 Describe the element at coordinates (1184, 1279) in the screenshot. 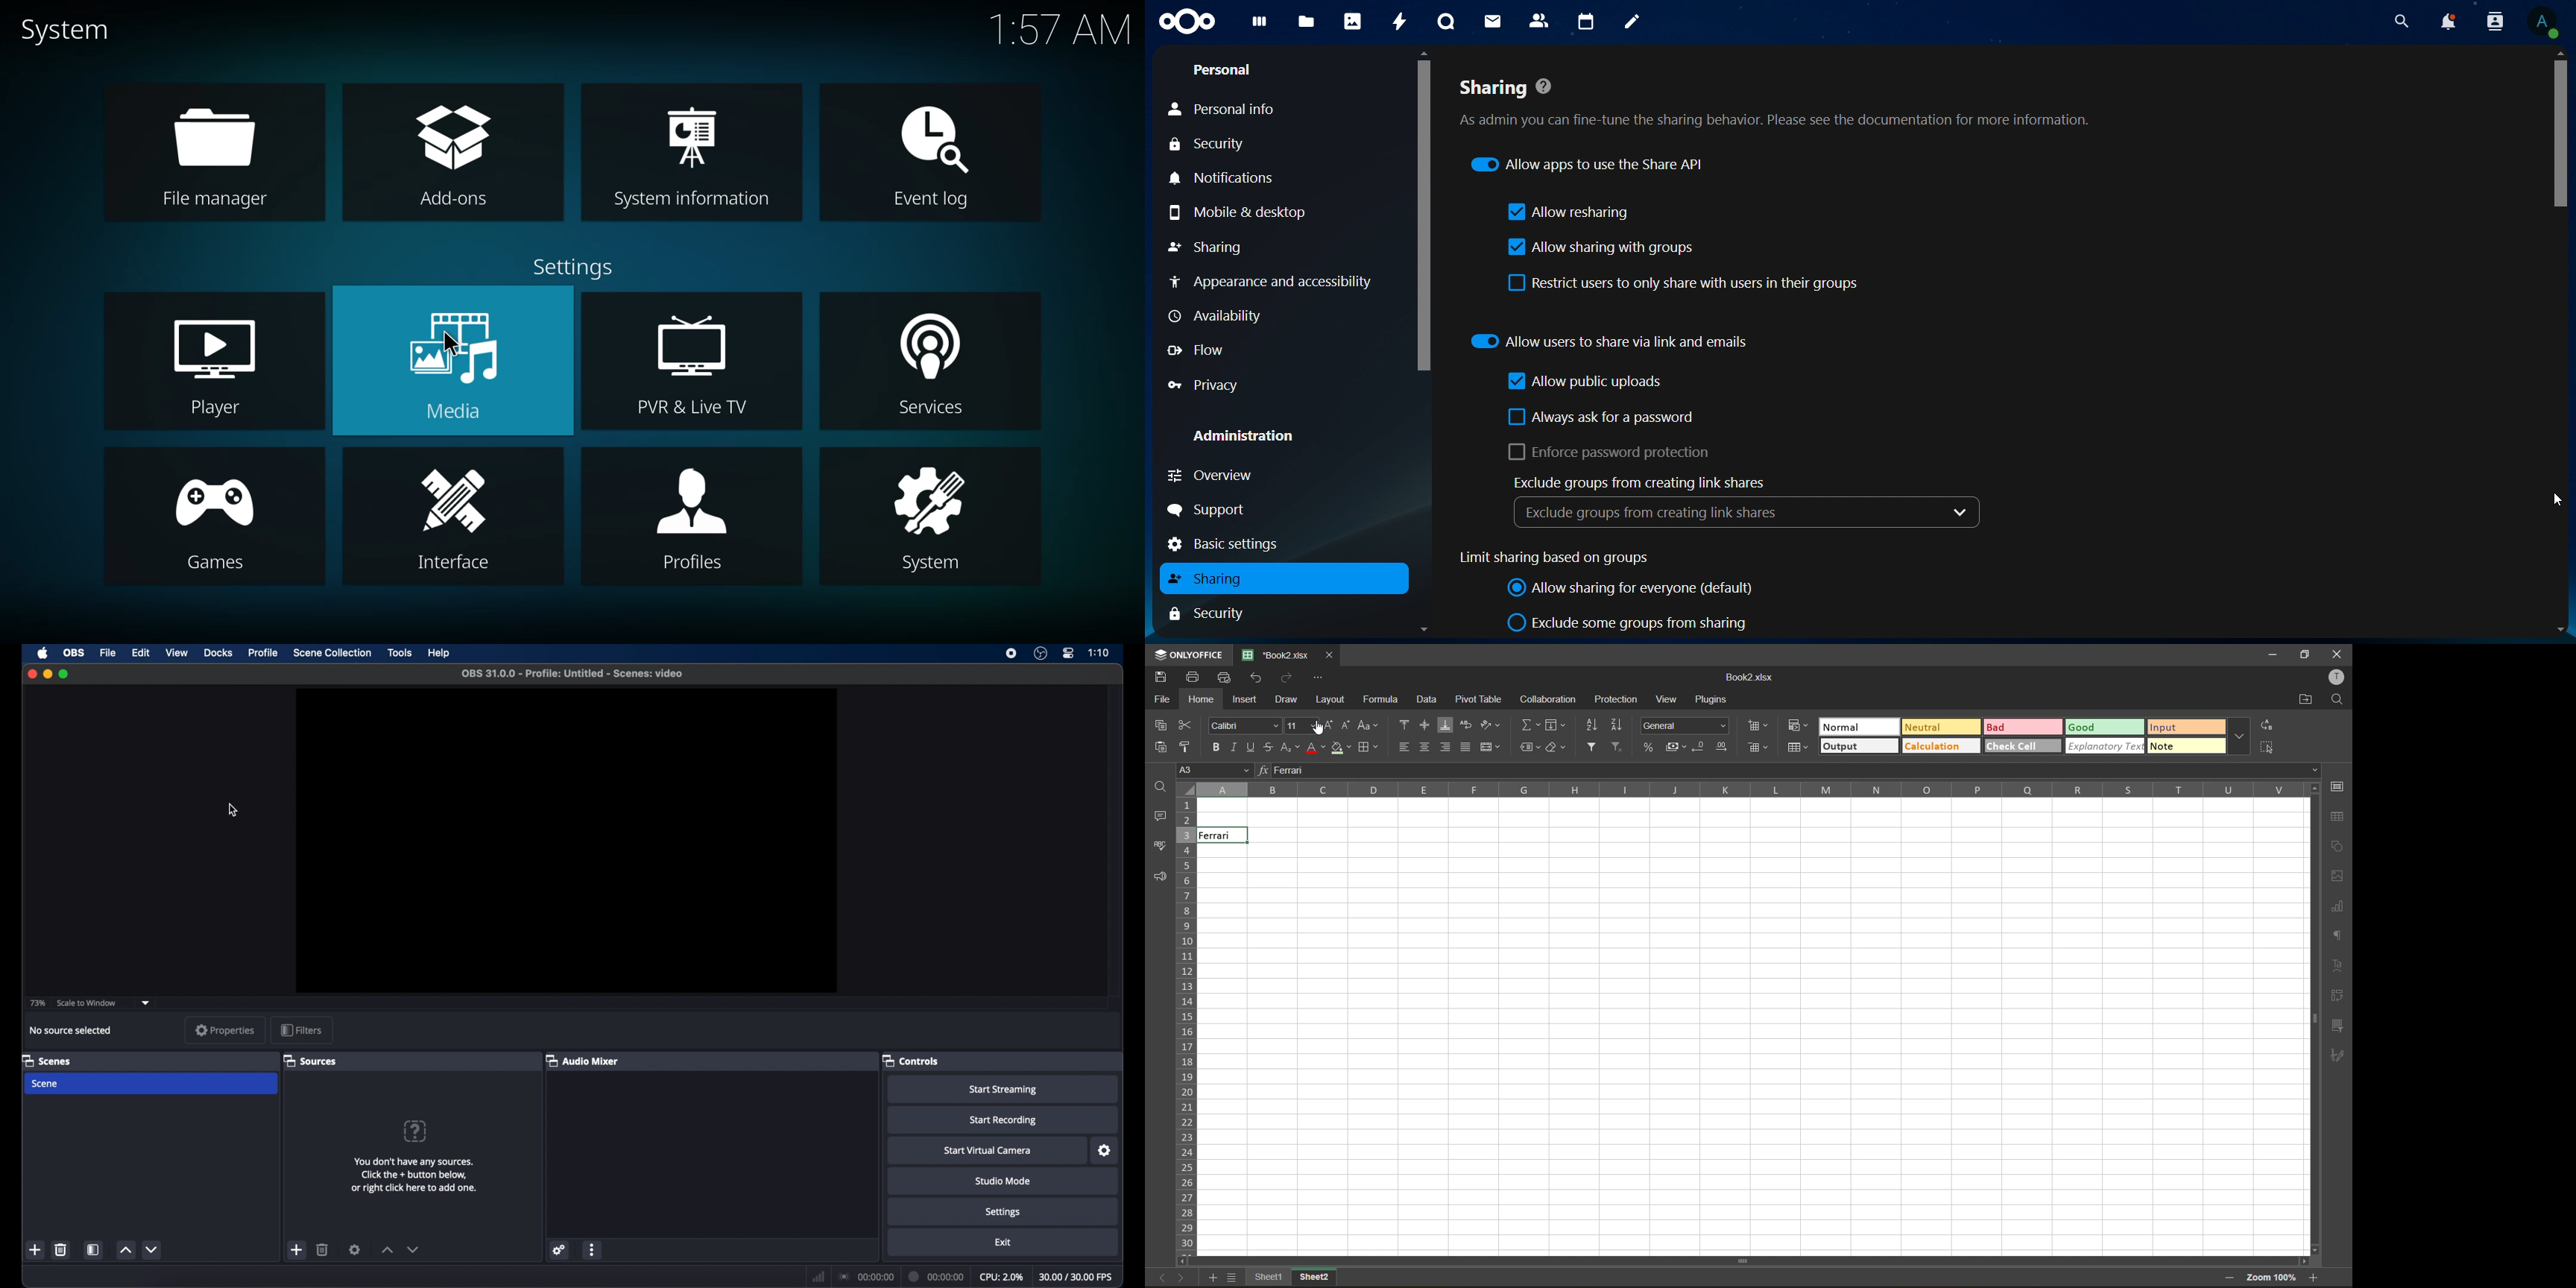

I see `next` at that location.